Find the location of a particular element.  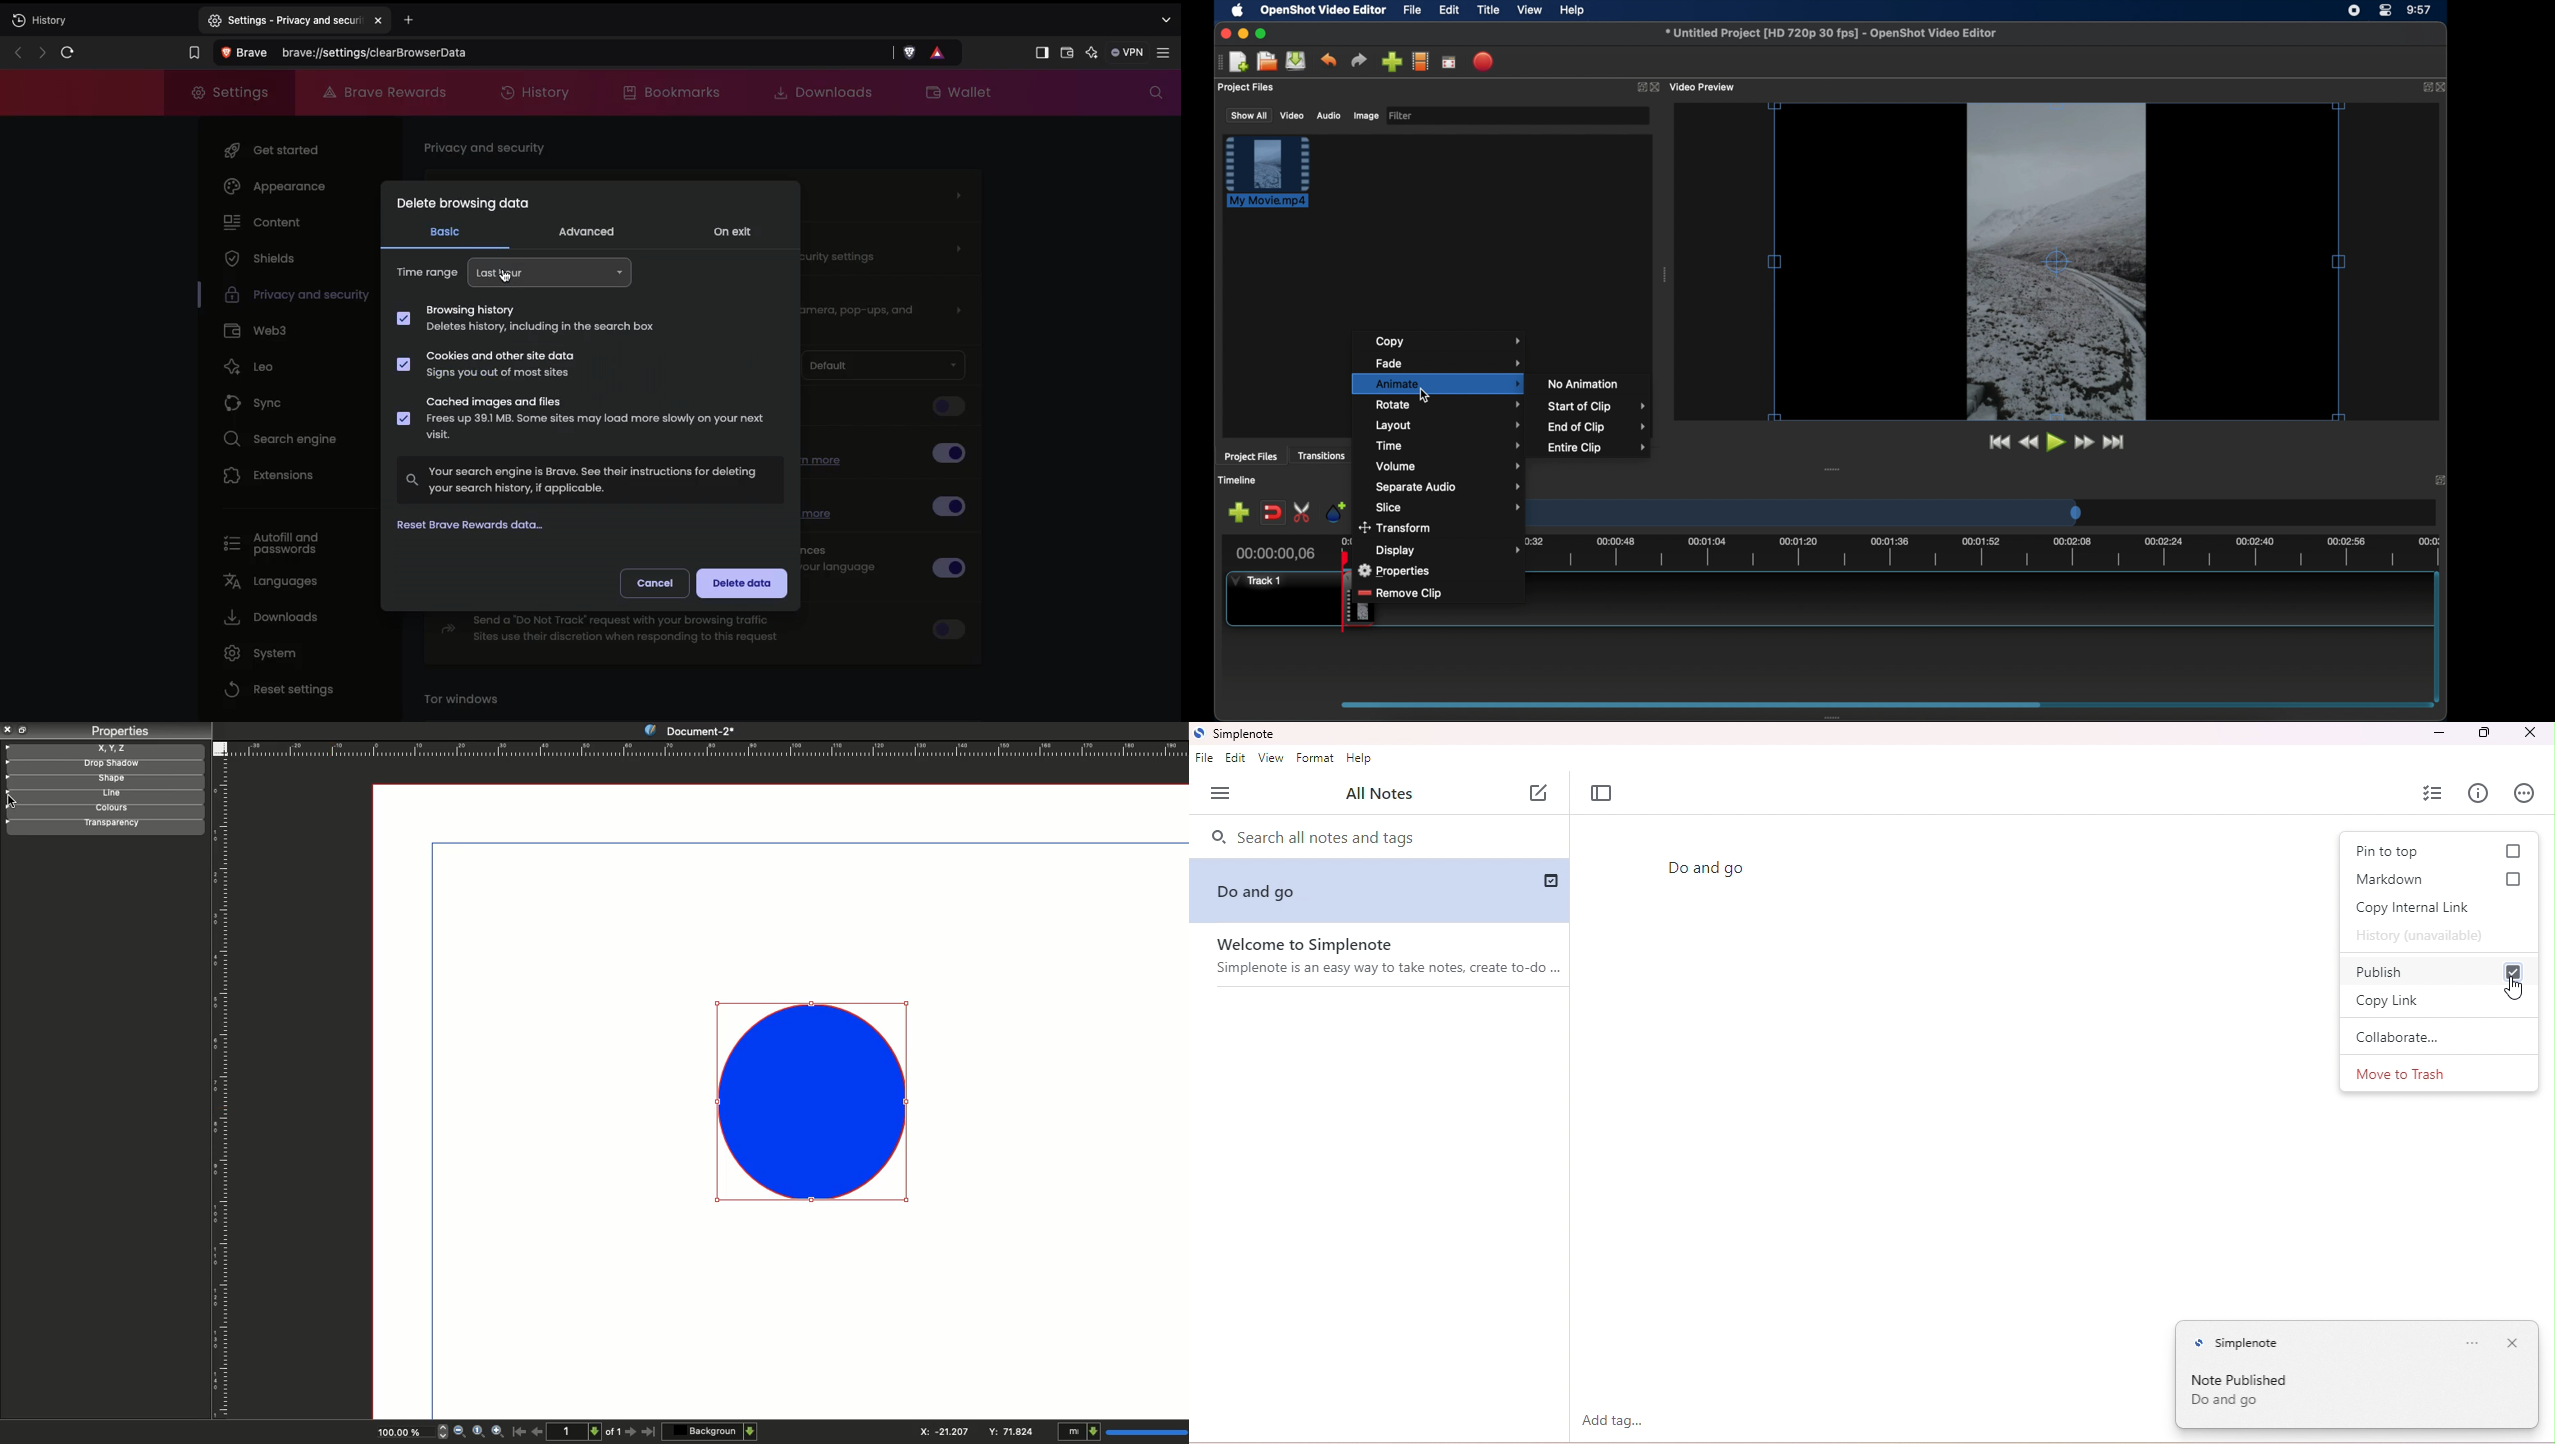

format is located at coordinates (1316, 757).